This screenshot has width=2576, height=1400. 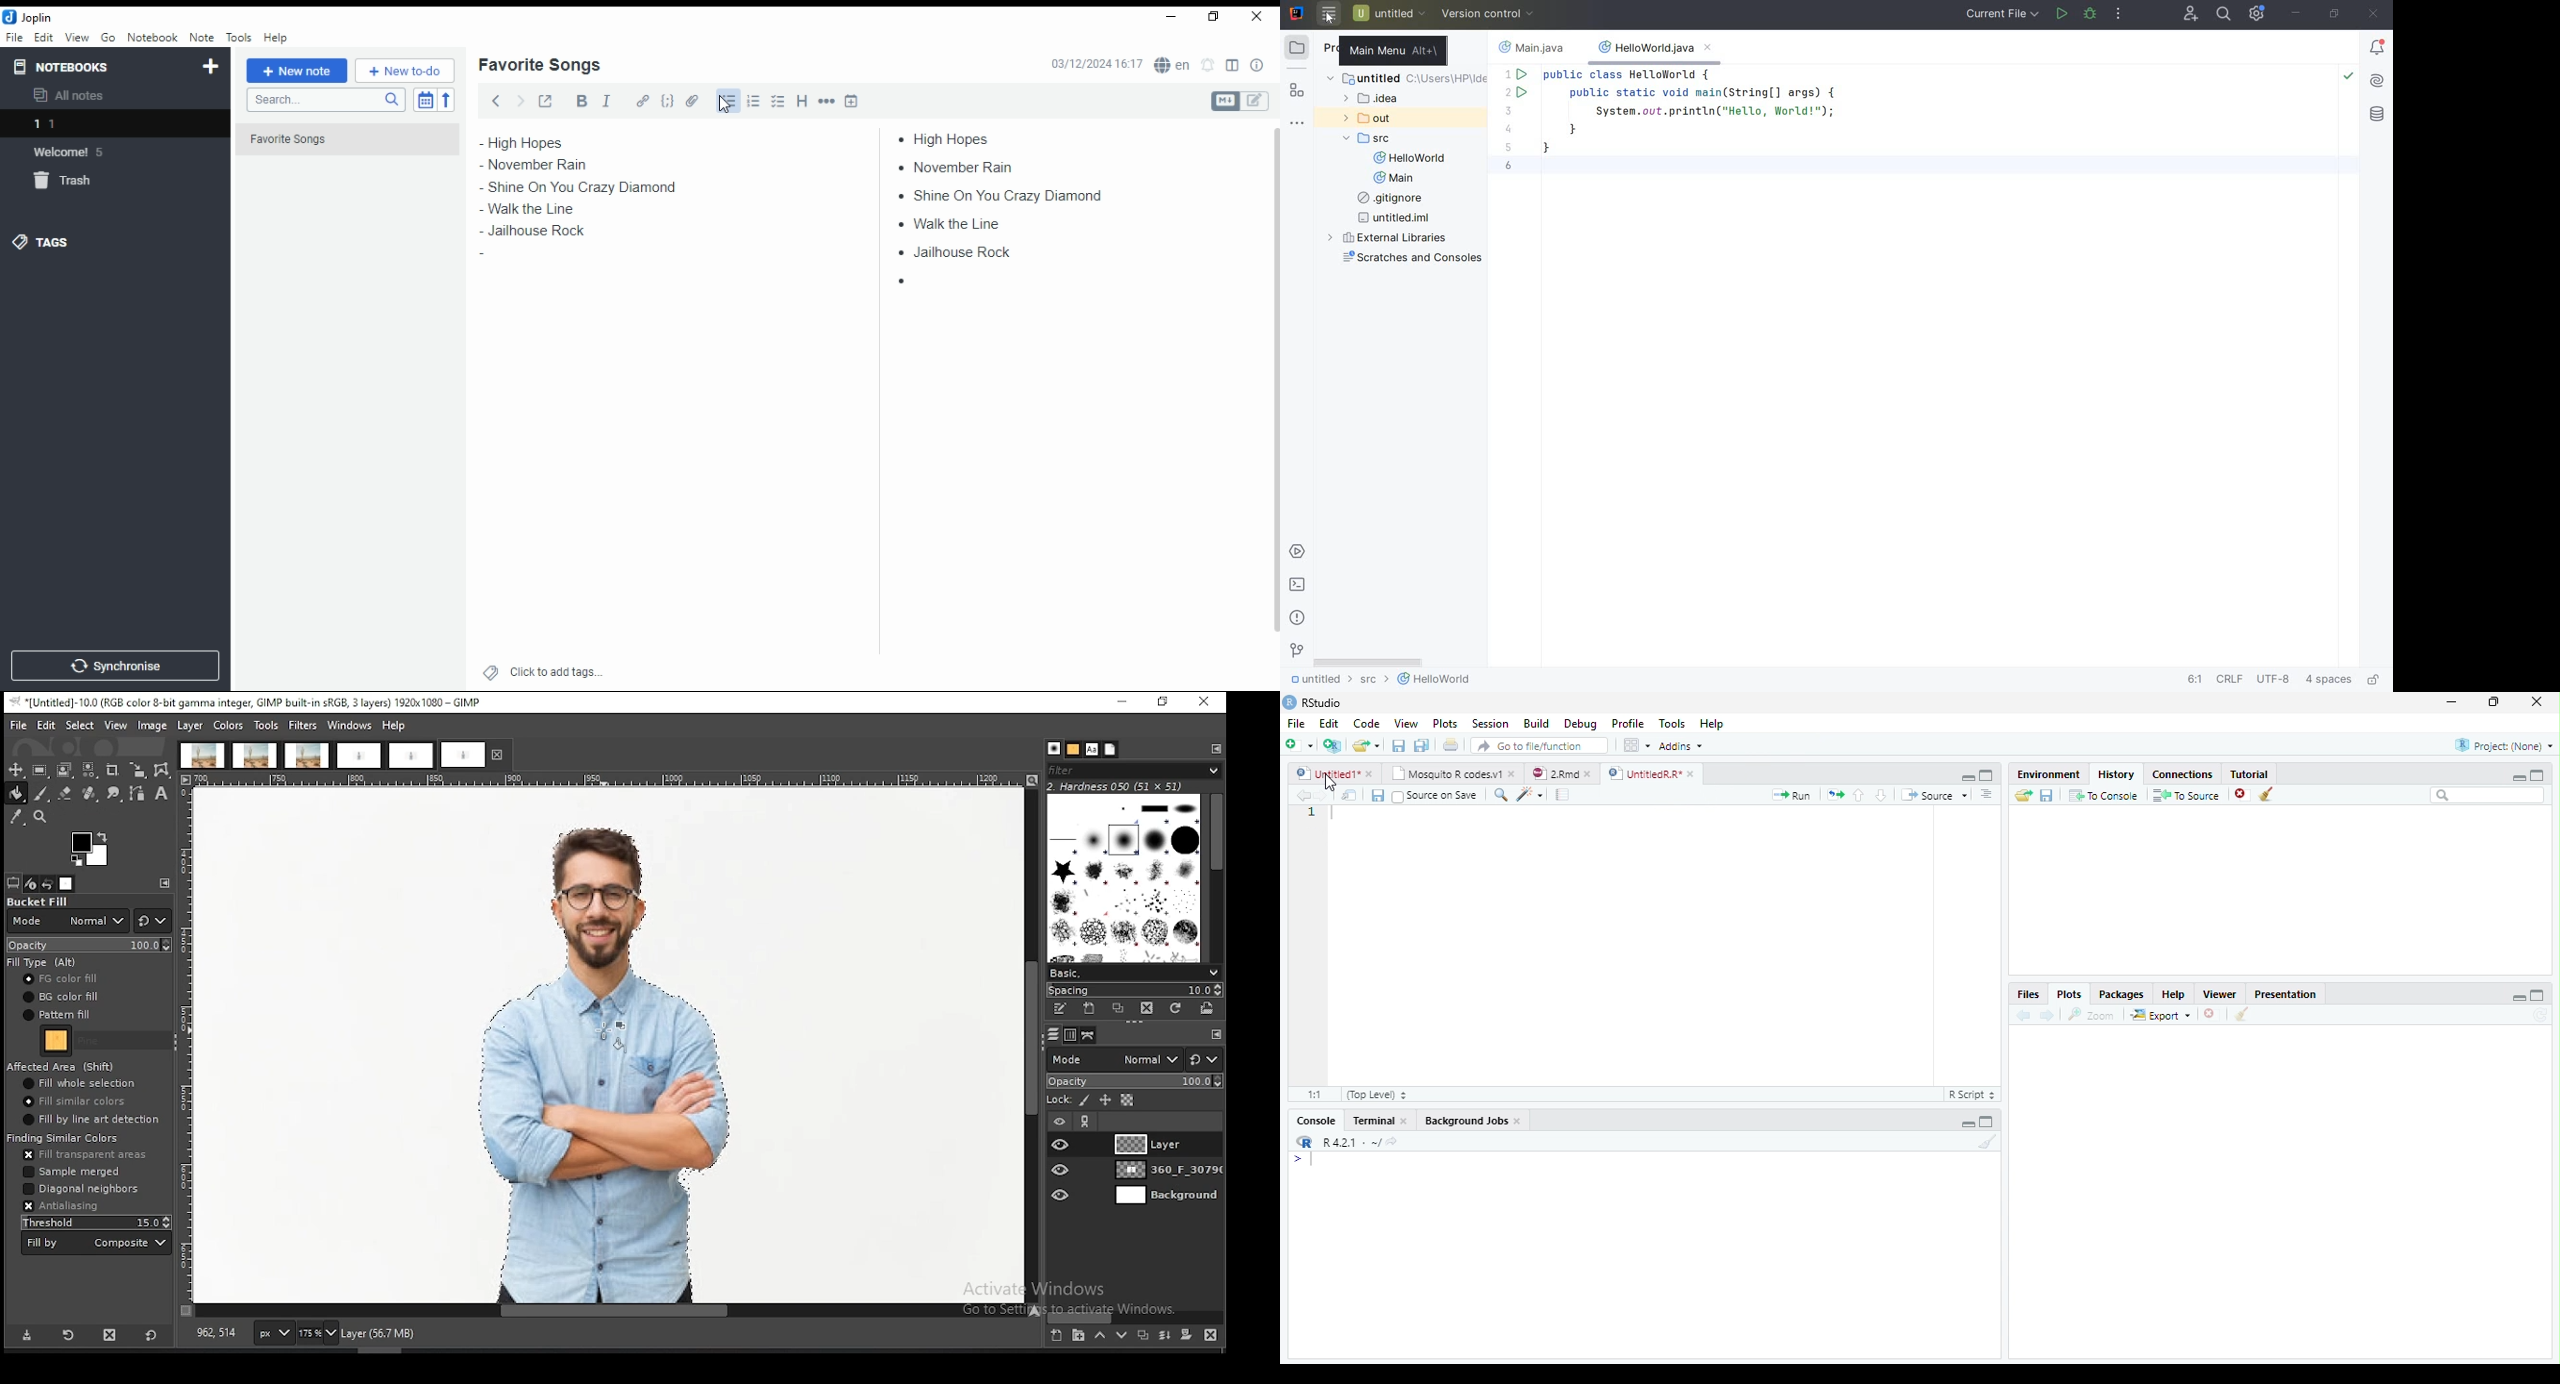 What do you see at coordinates (1216, 1035) in the screenshot?
I see `configure this tab` at bounding box center [1216, 1035].